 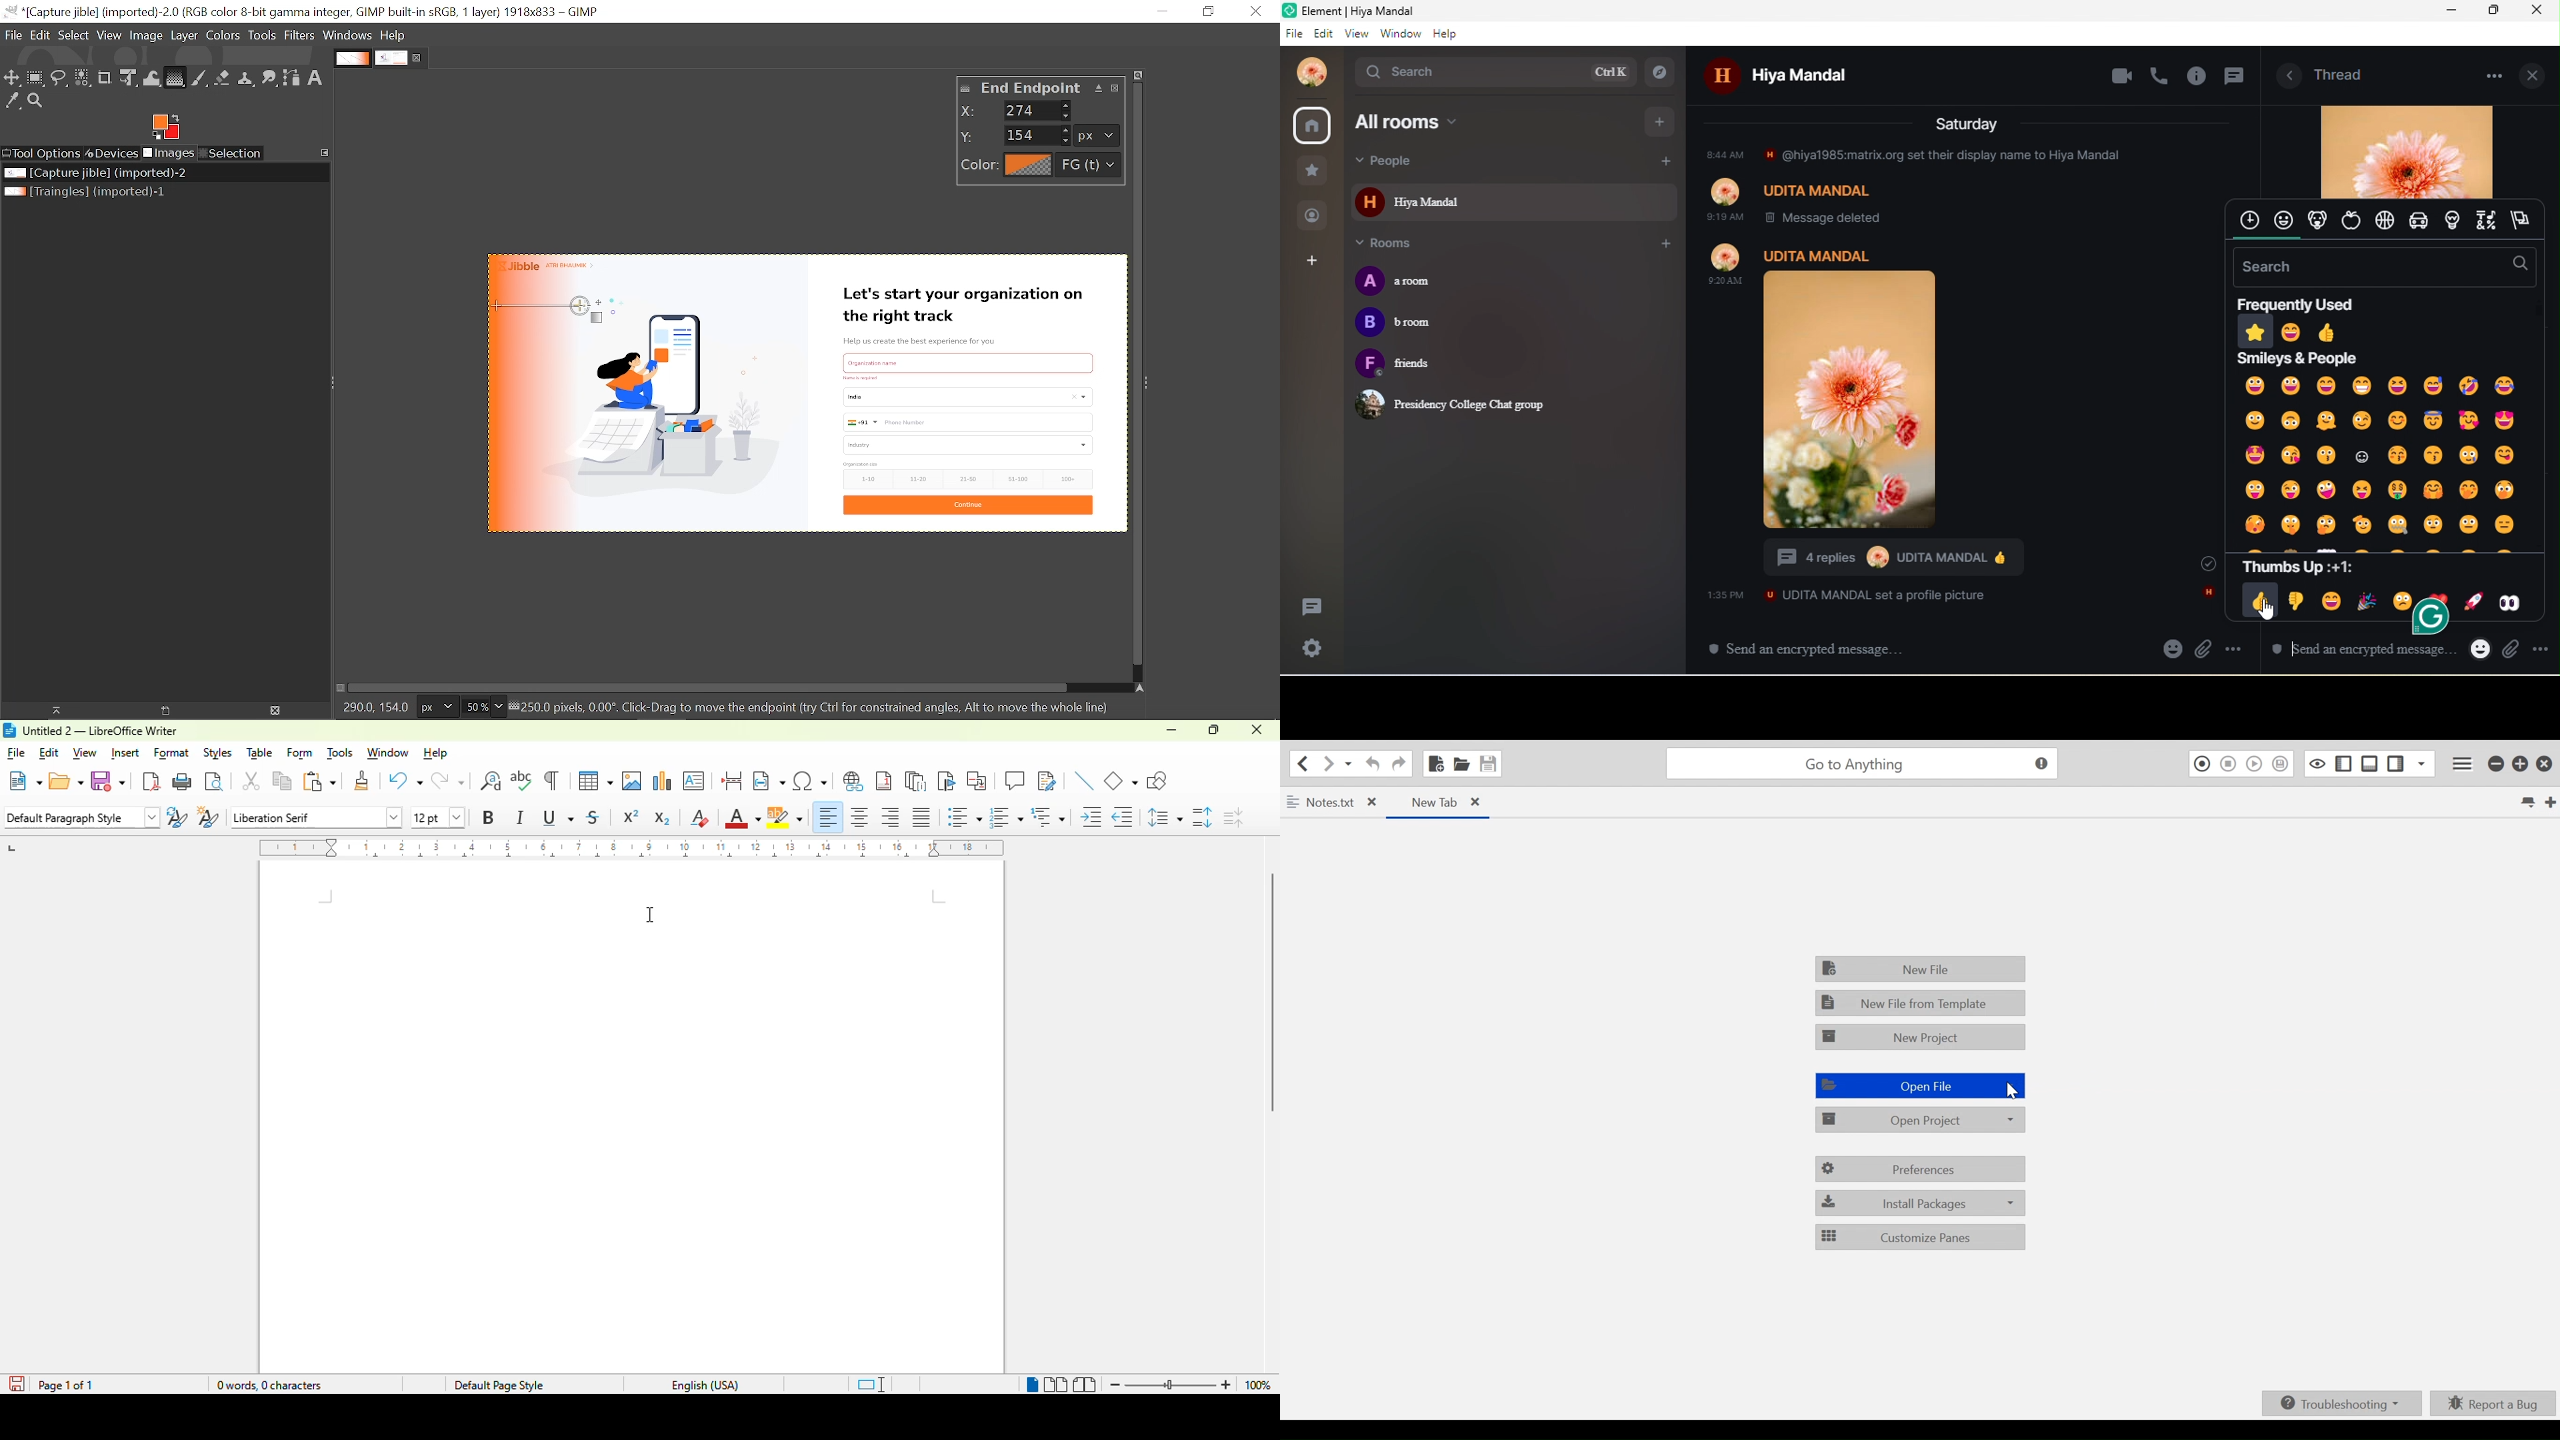 What do you see at coordinates (1015, 780) in the screenshot?
I see `insert comment` at bounding box center [1015, 780].